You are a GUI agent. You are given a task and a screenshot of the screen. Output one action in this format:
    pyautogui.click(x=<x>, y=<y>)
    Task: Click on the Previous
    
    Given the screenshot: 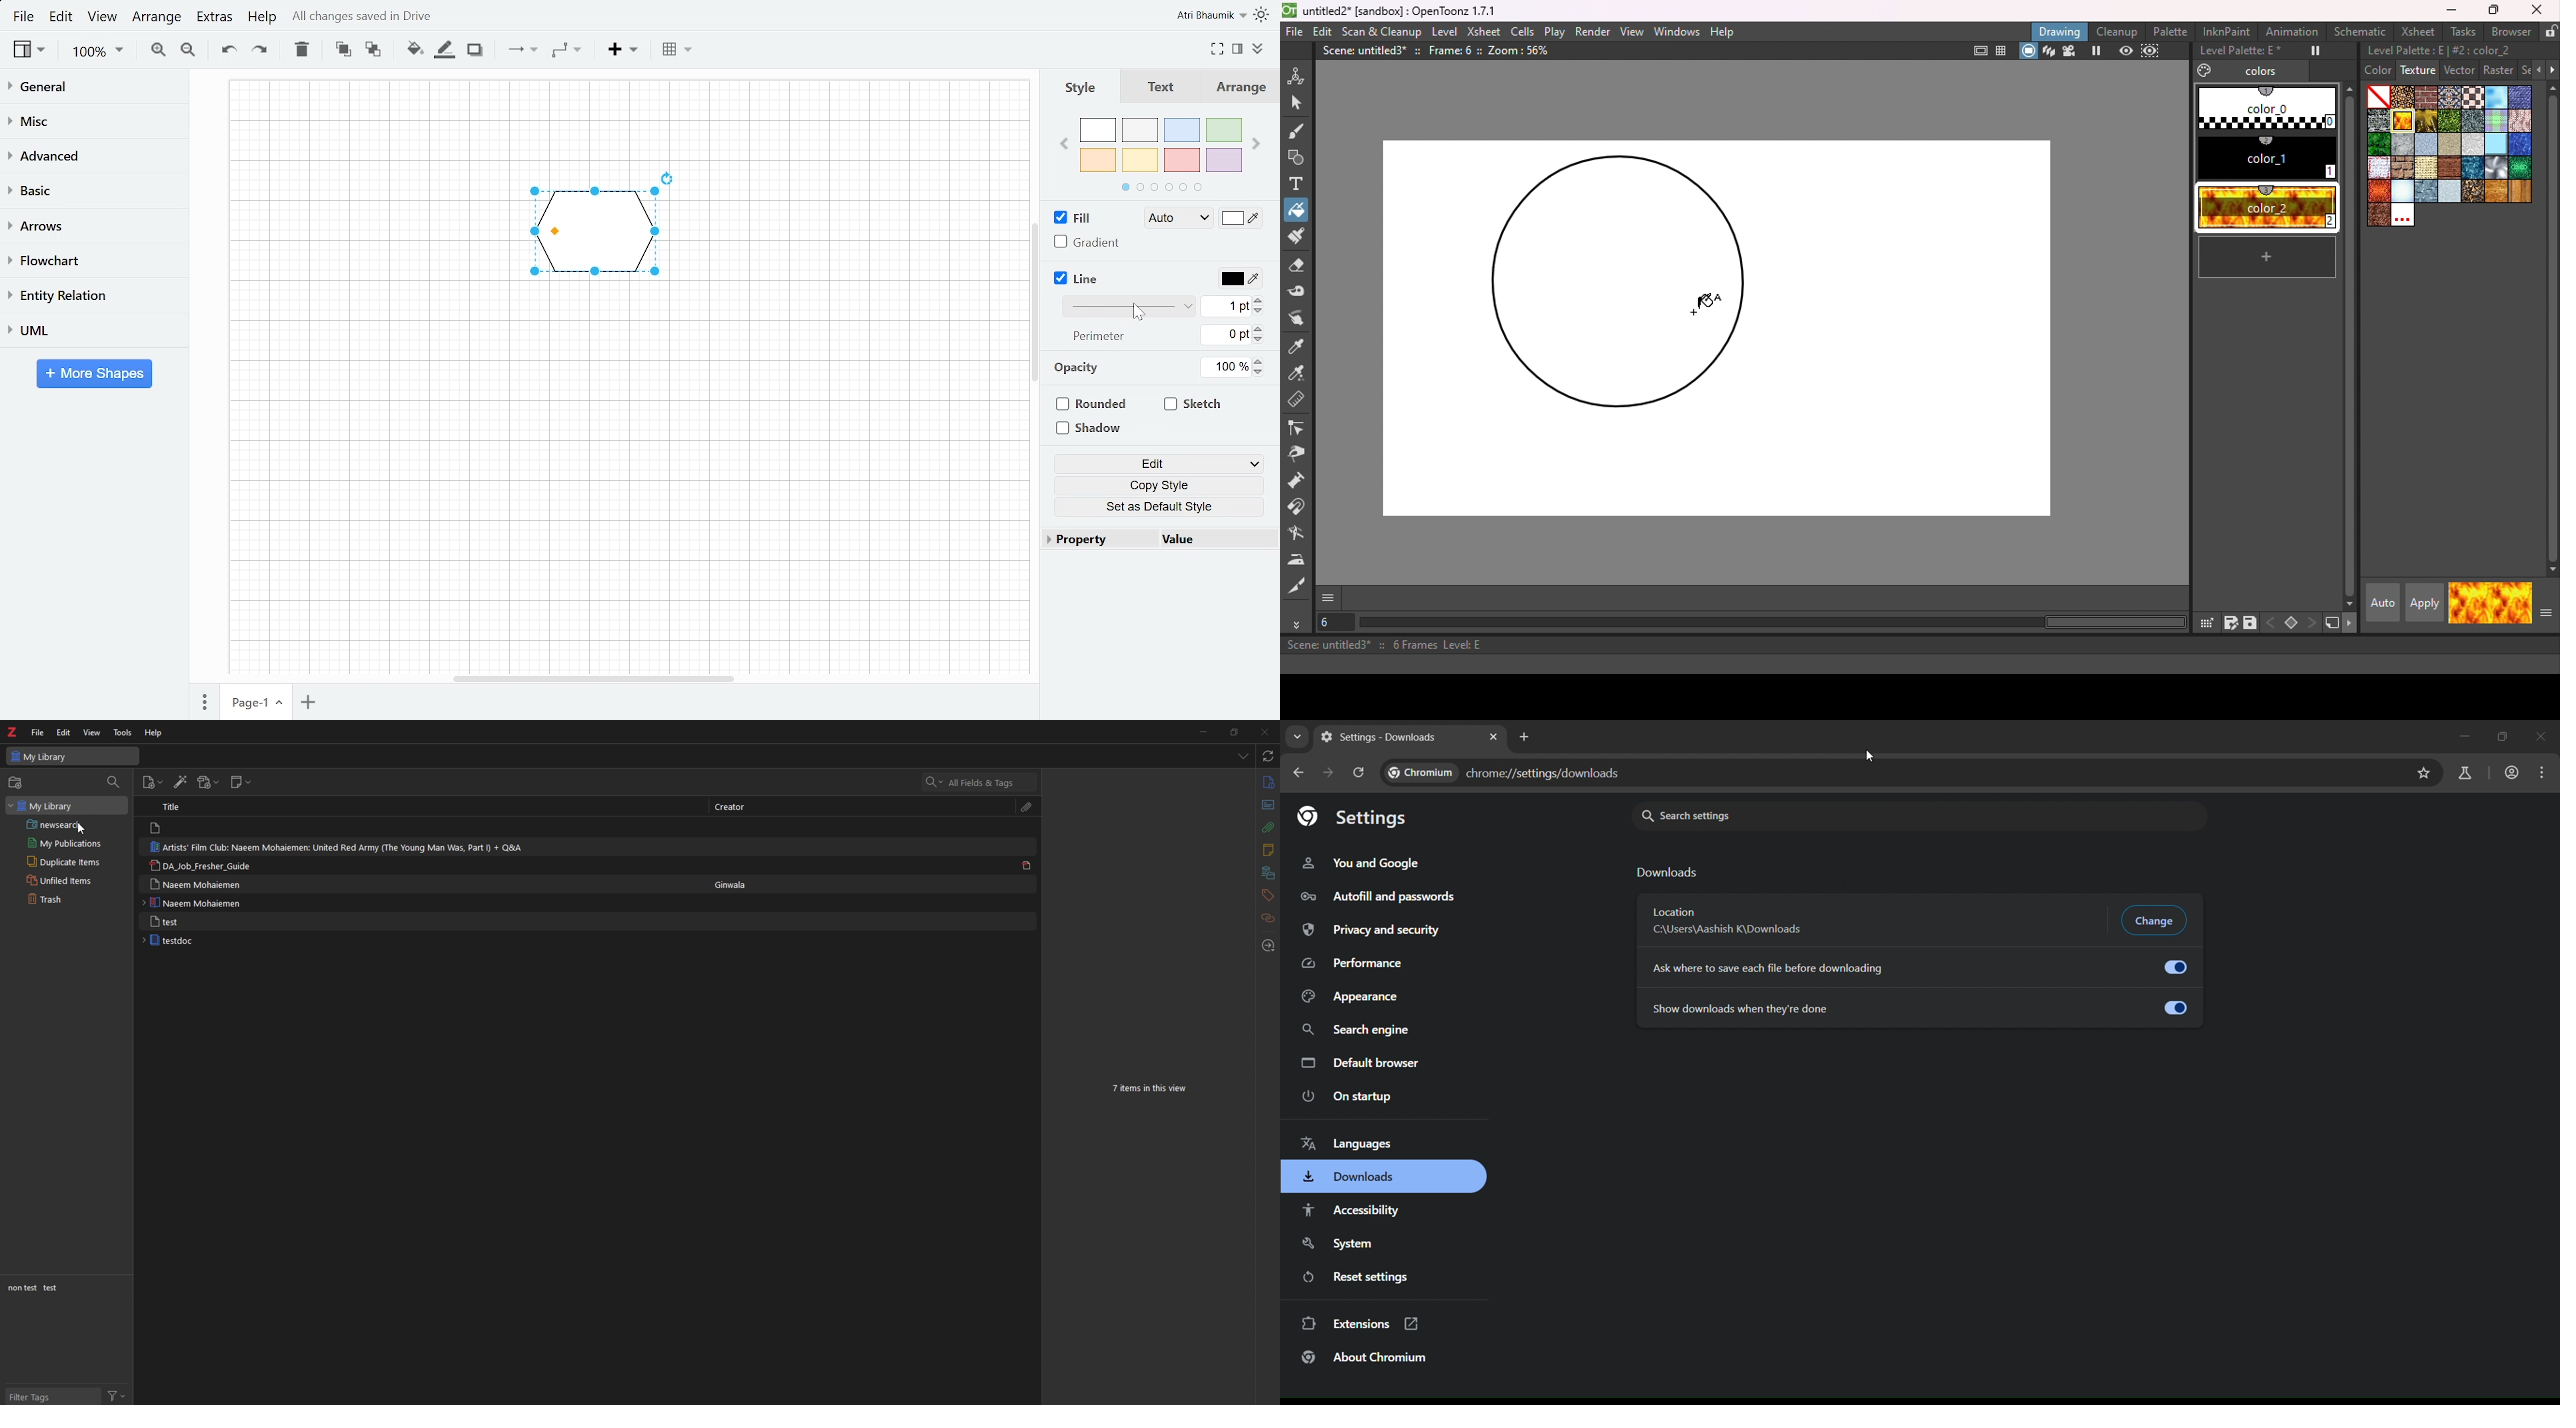 What is the action you would take?
    pyautogui.click(x=1062, y=145)
    